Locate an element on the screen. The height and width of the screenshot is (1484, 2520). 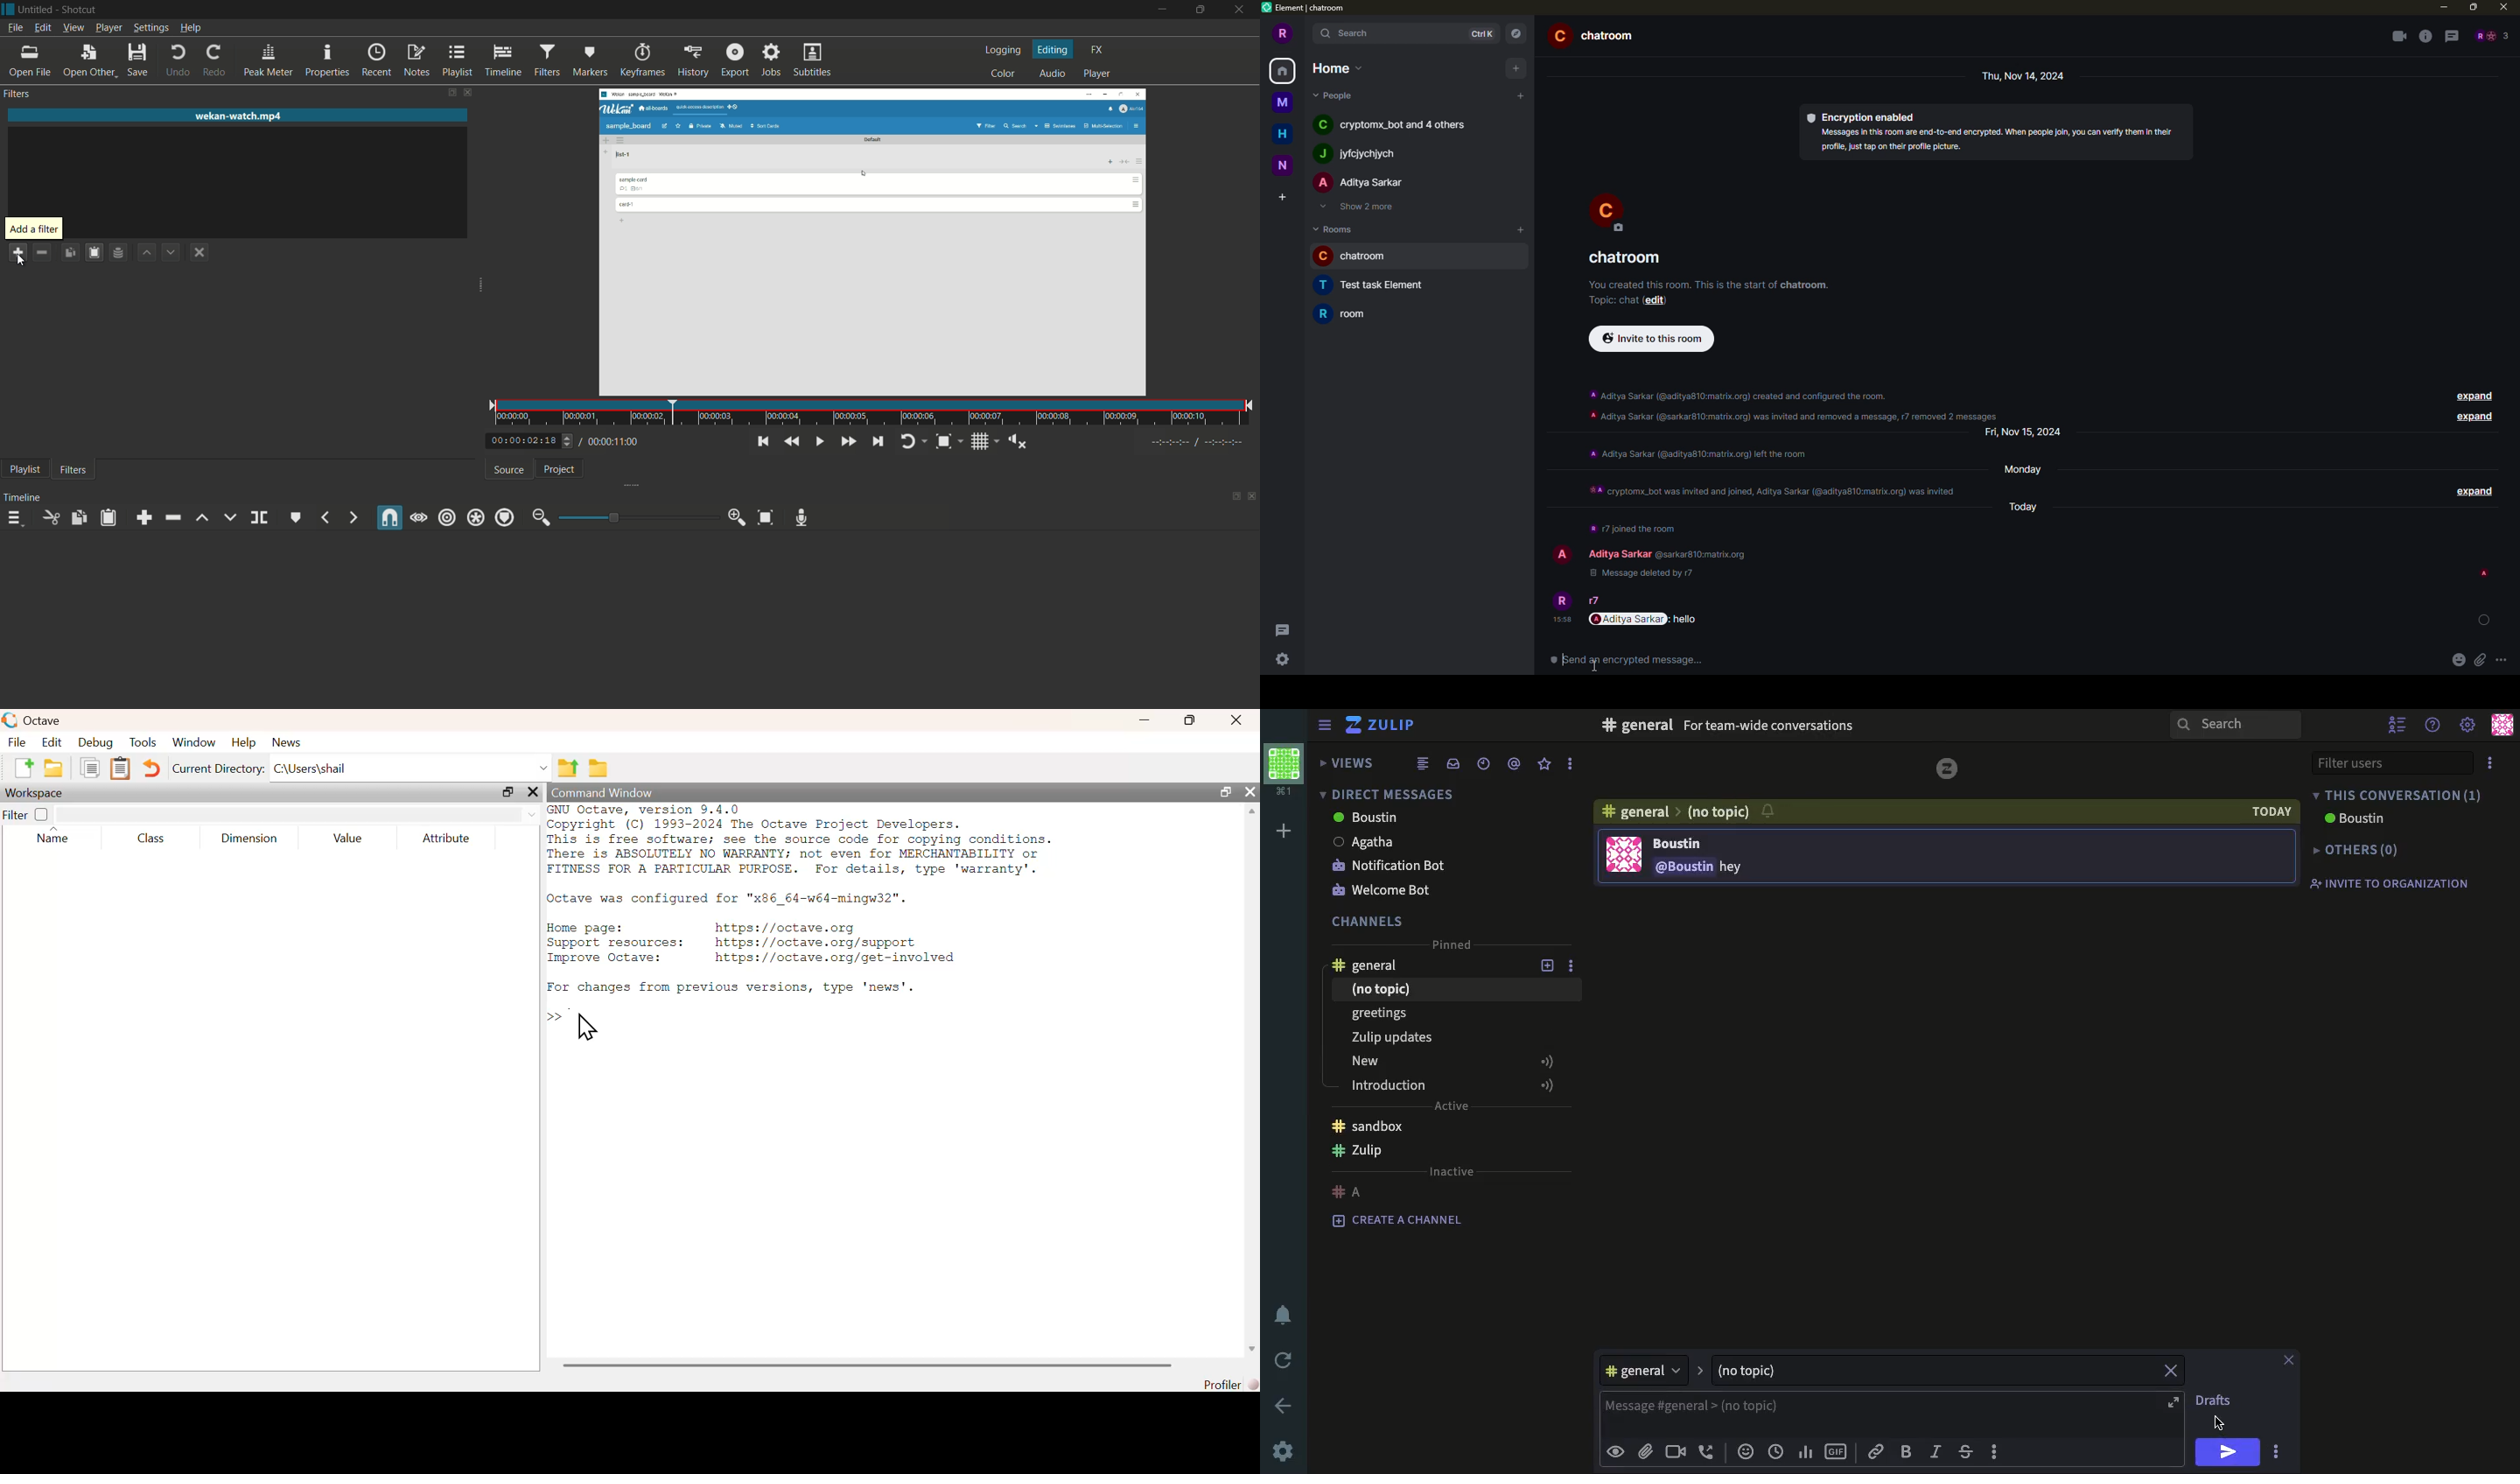
attach is located at coordinates (2459, 660).